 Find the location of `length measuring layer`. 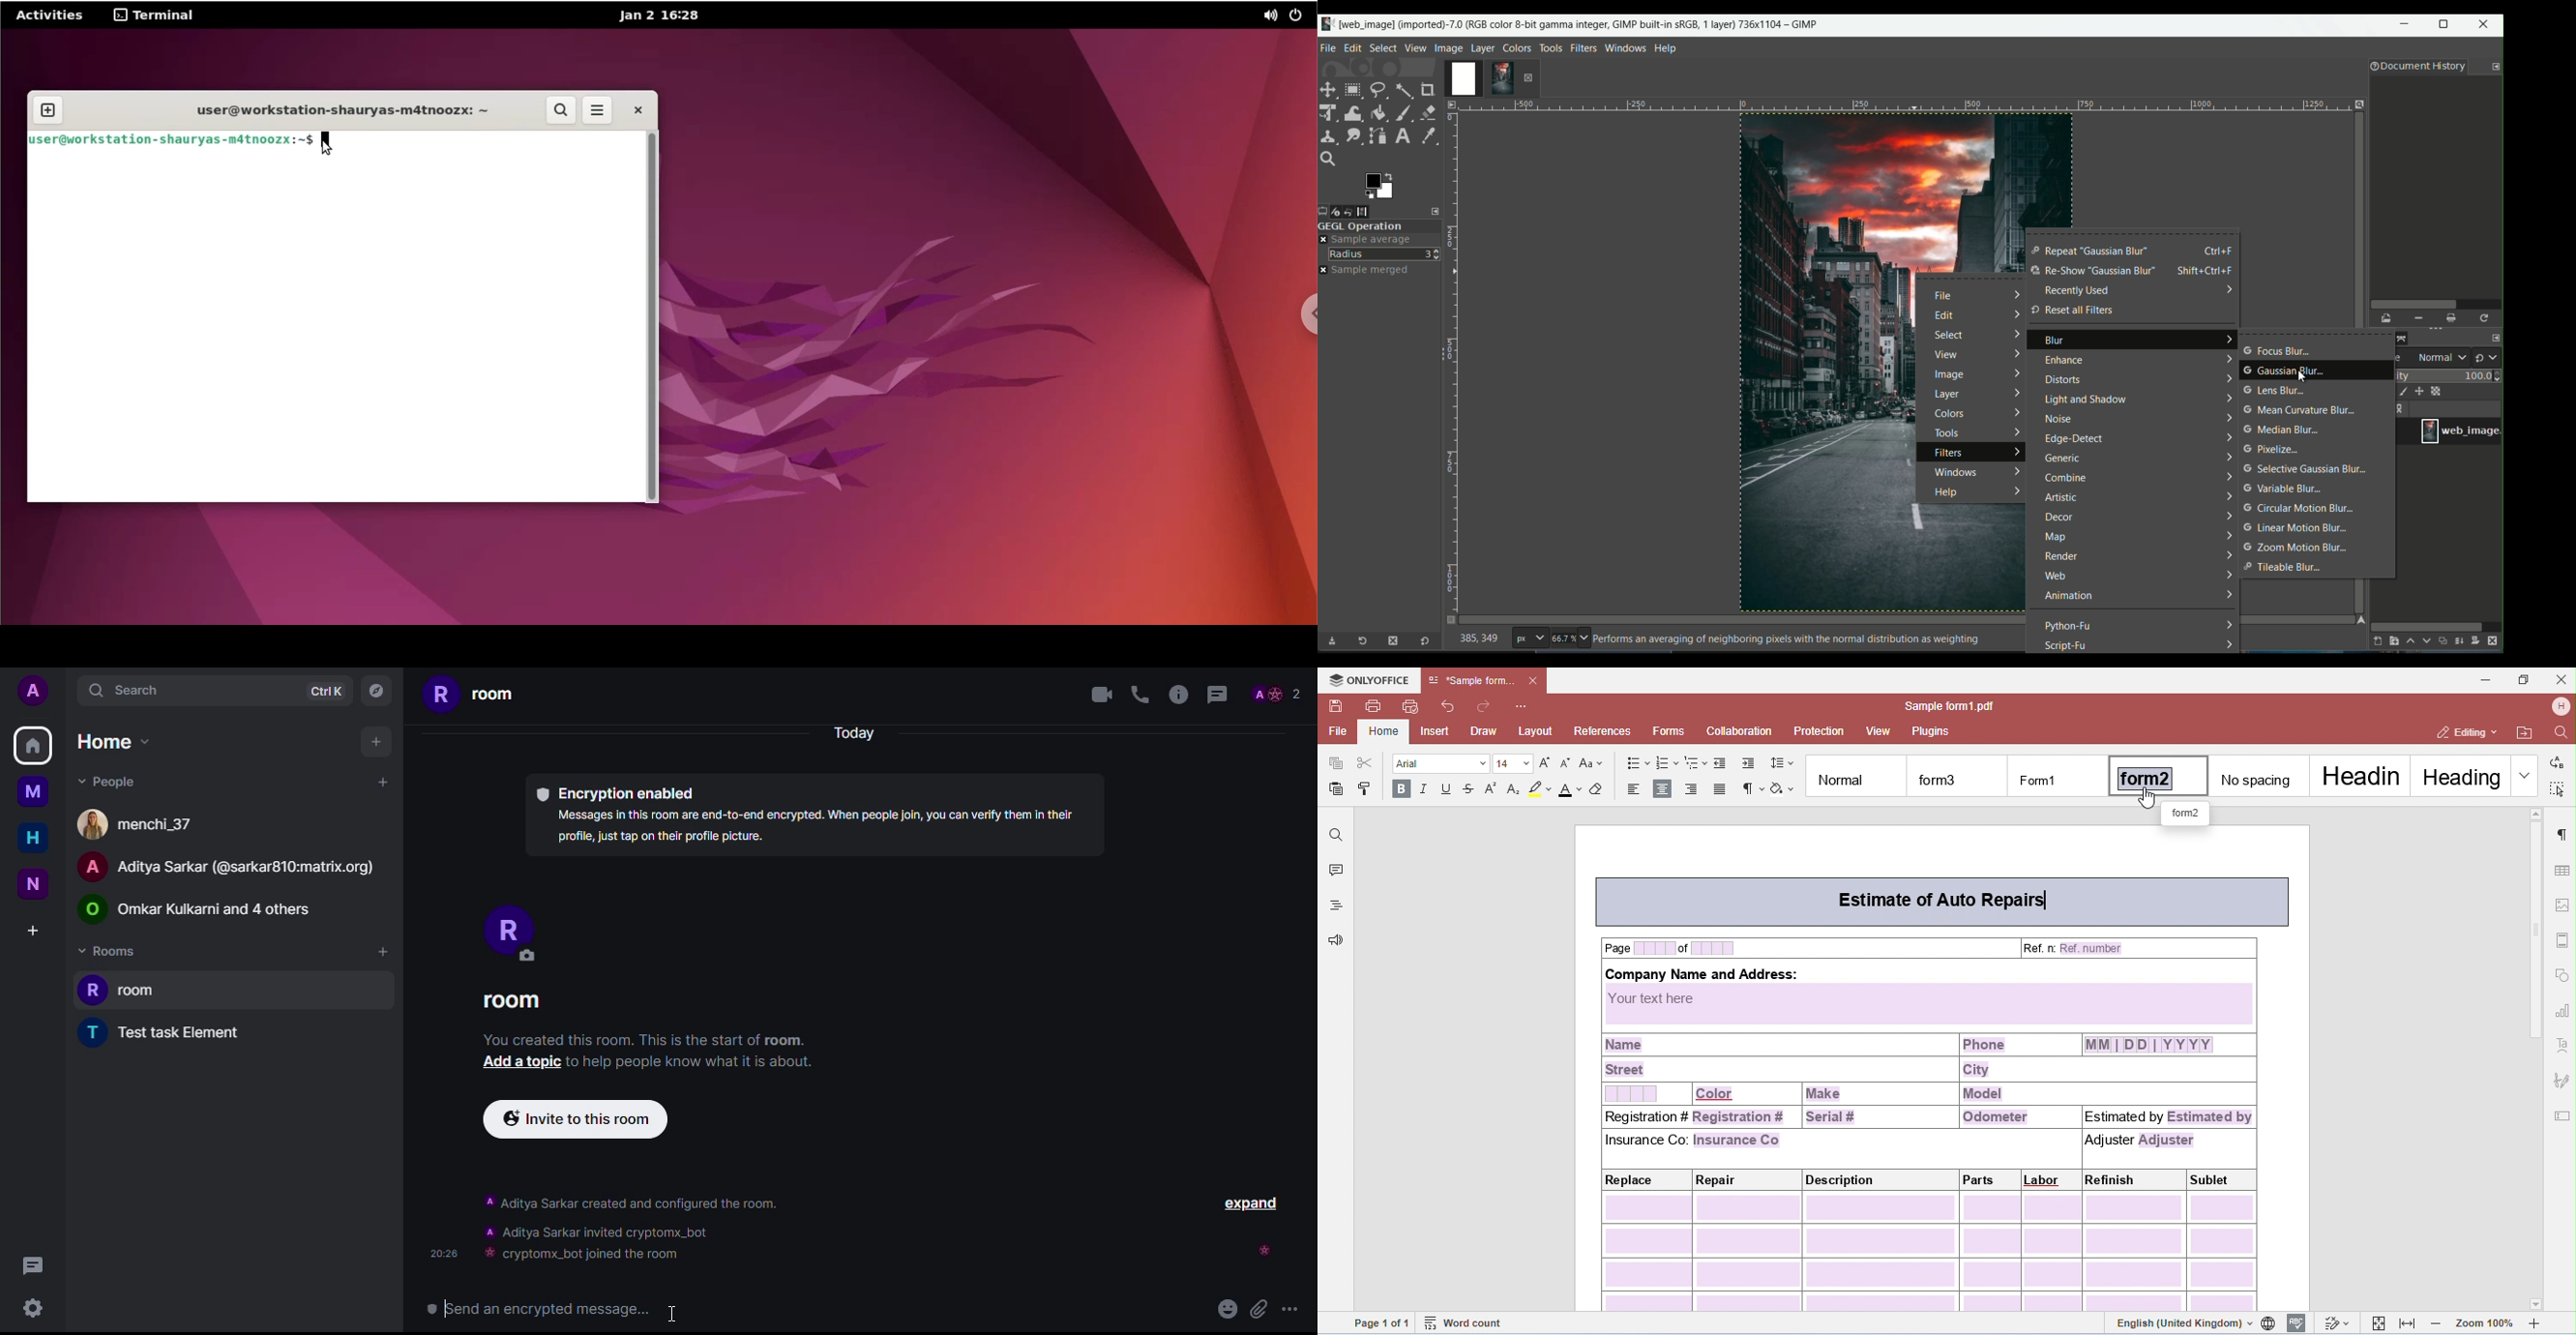

length measuring layer is located at coordinates (1452, 354).